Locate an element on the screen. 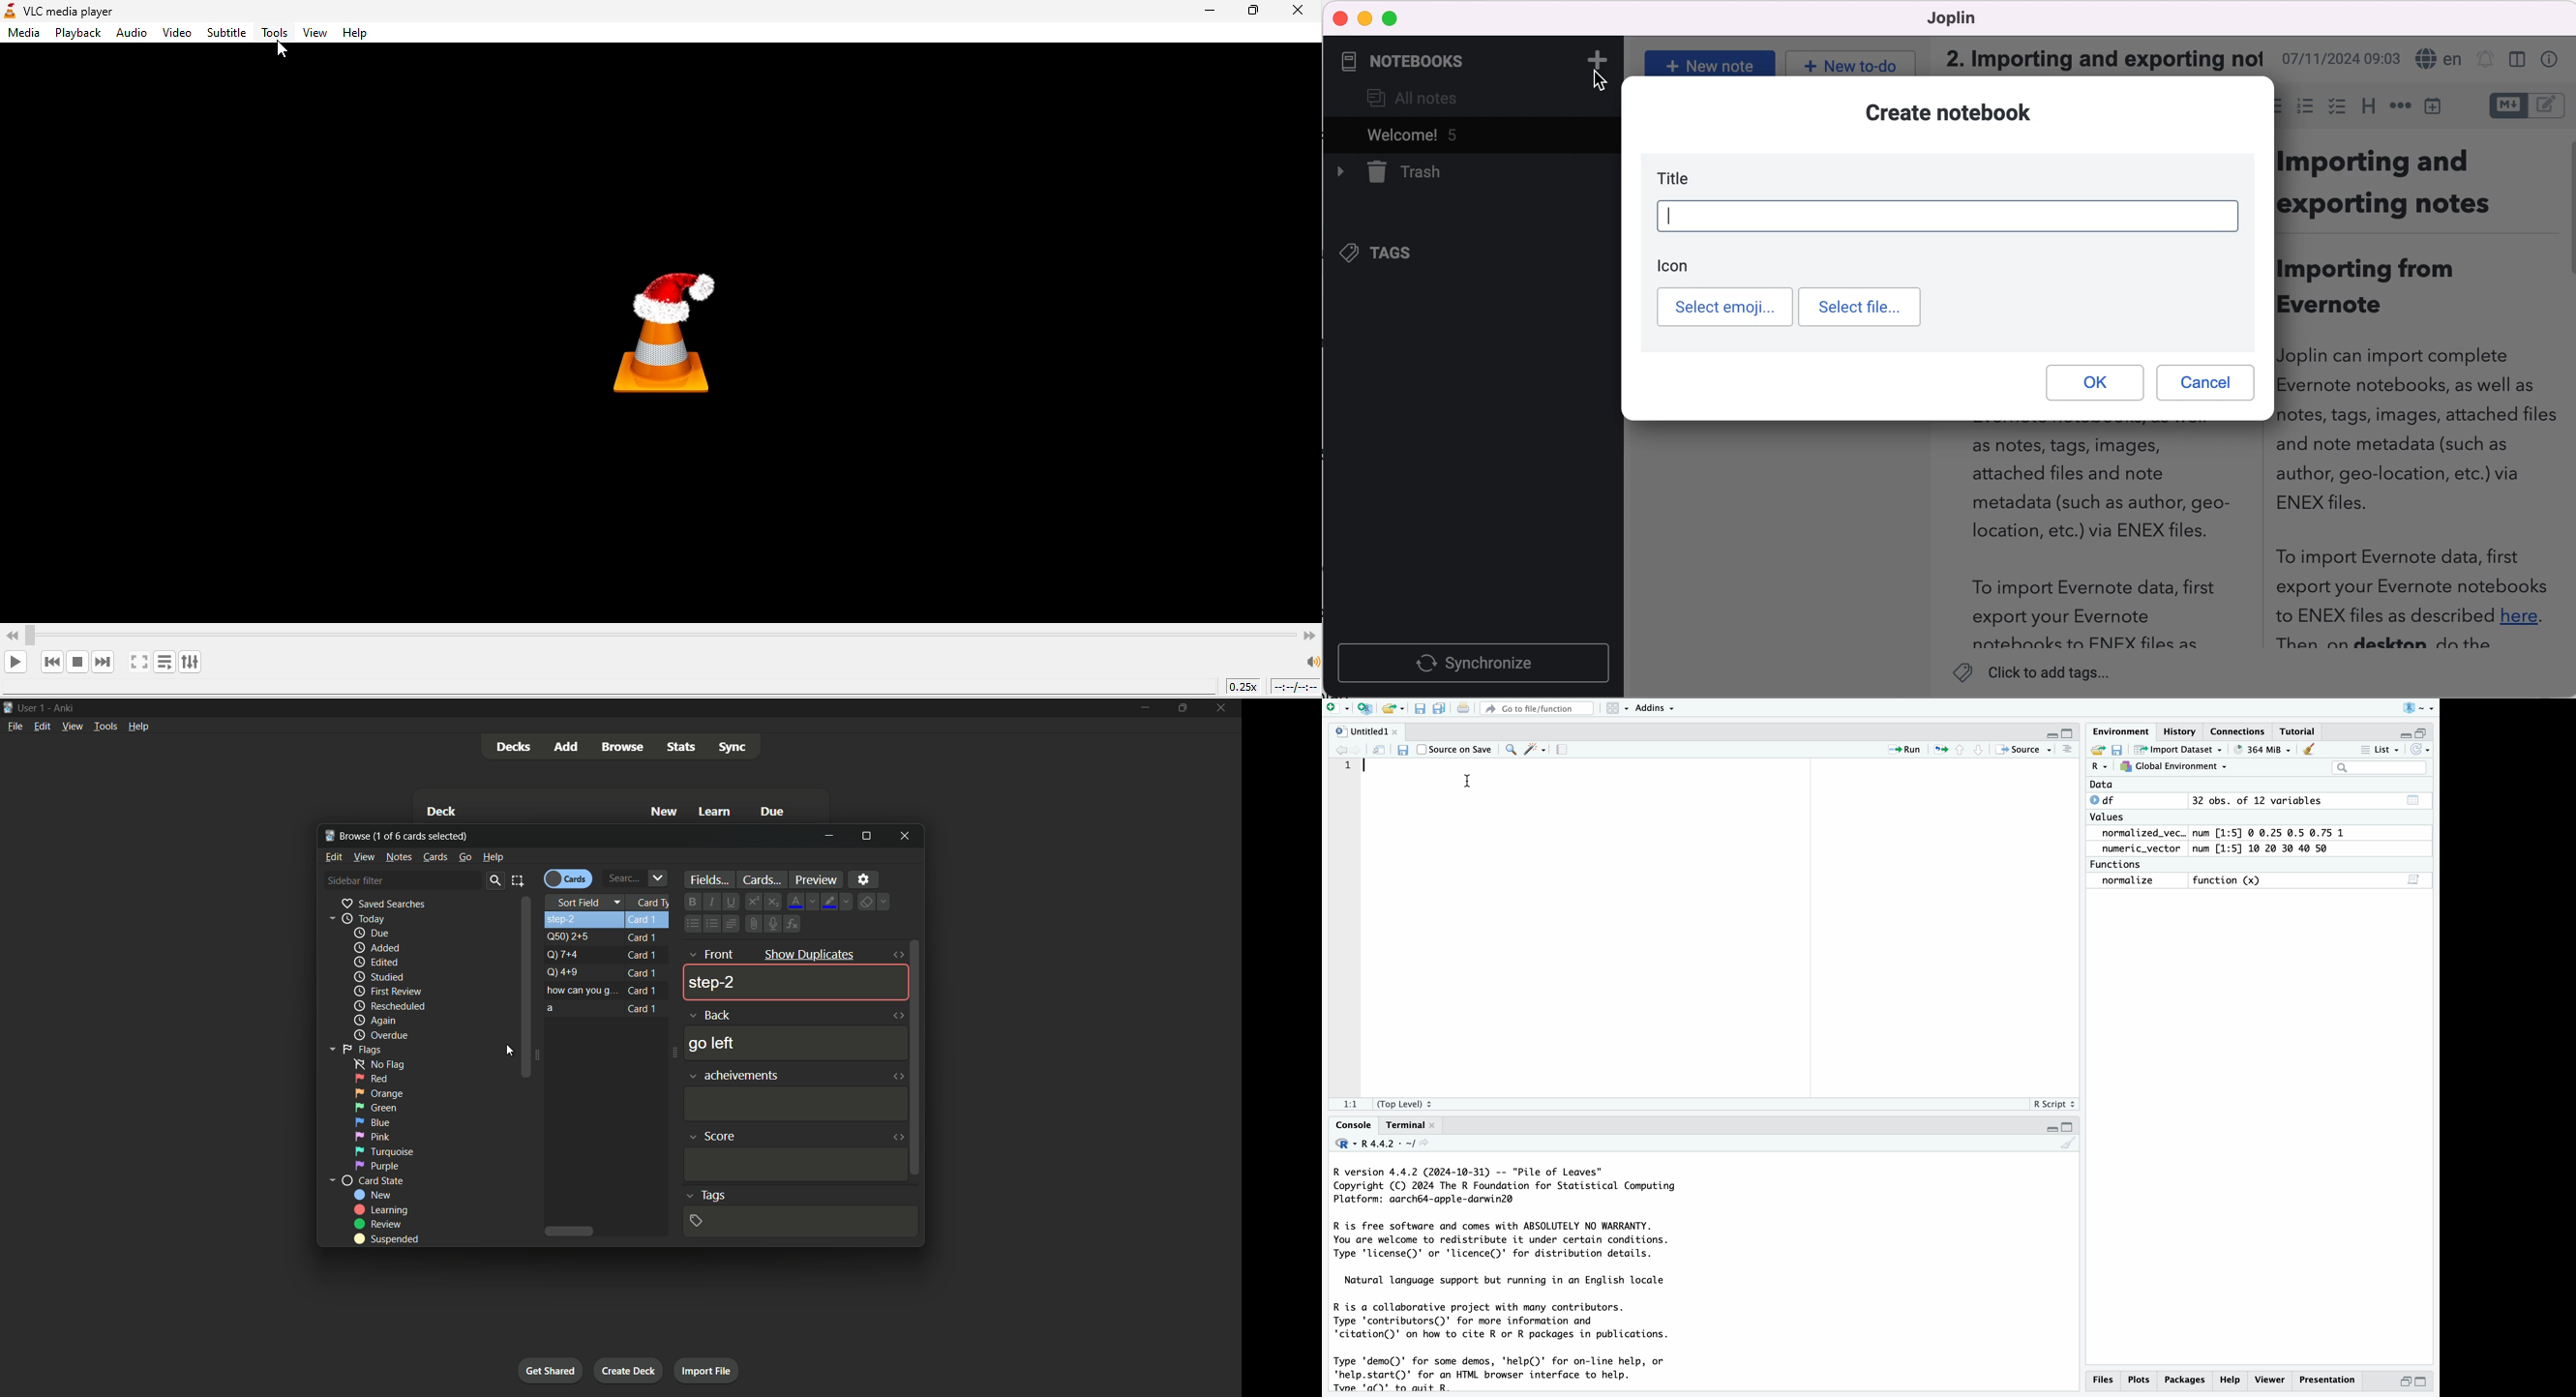  Search Bar is located at coordinates (2379, 769).